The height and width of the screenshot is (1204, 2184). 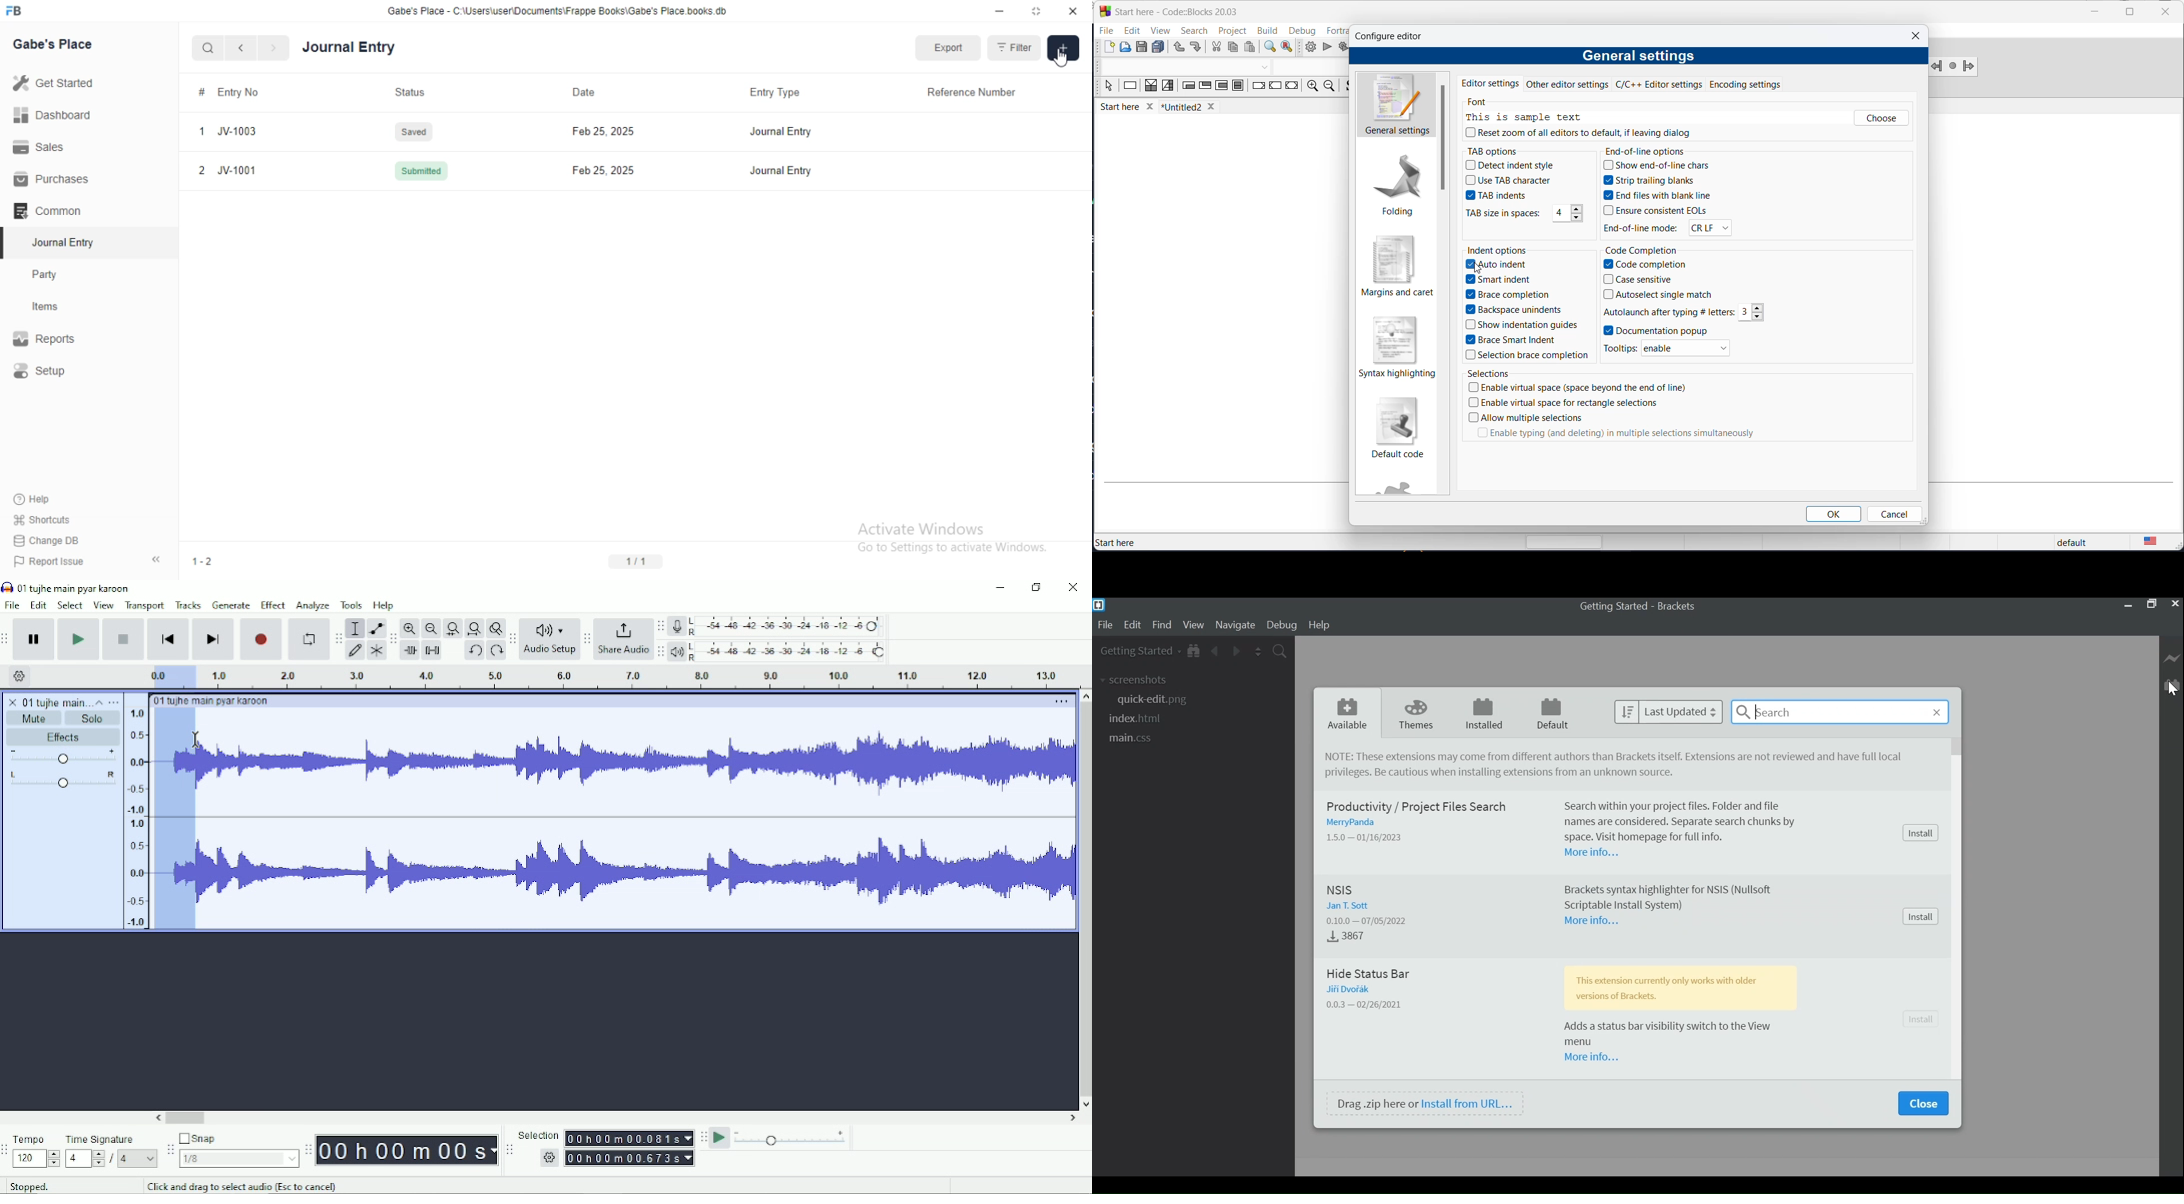 I want to click on Manage Extensions, so click(x=2174, y=684).